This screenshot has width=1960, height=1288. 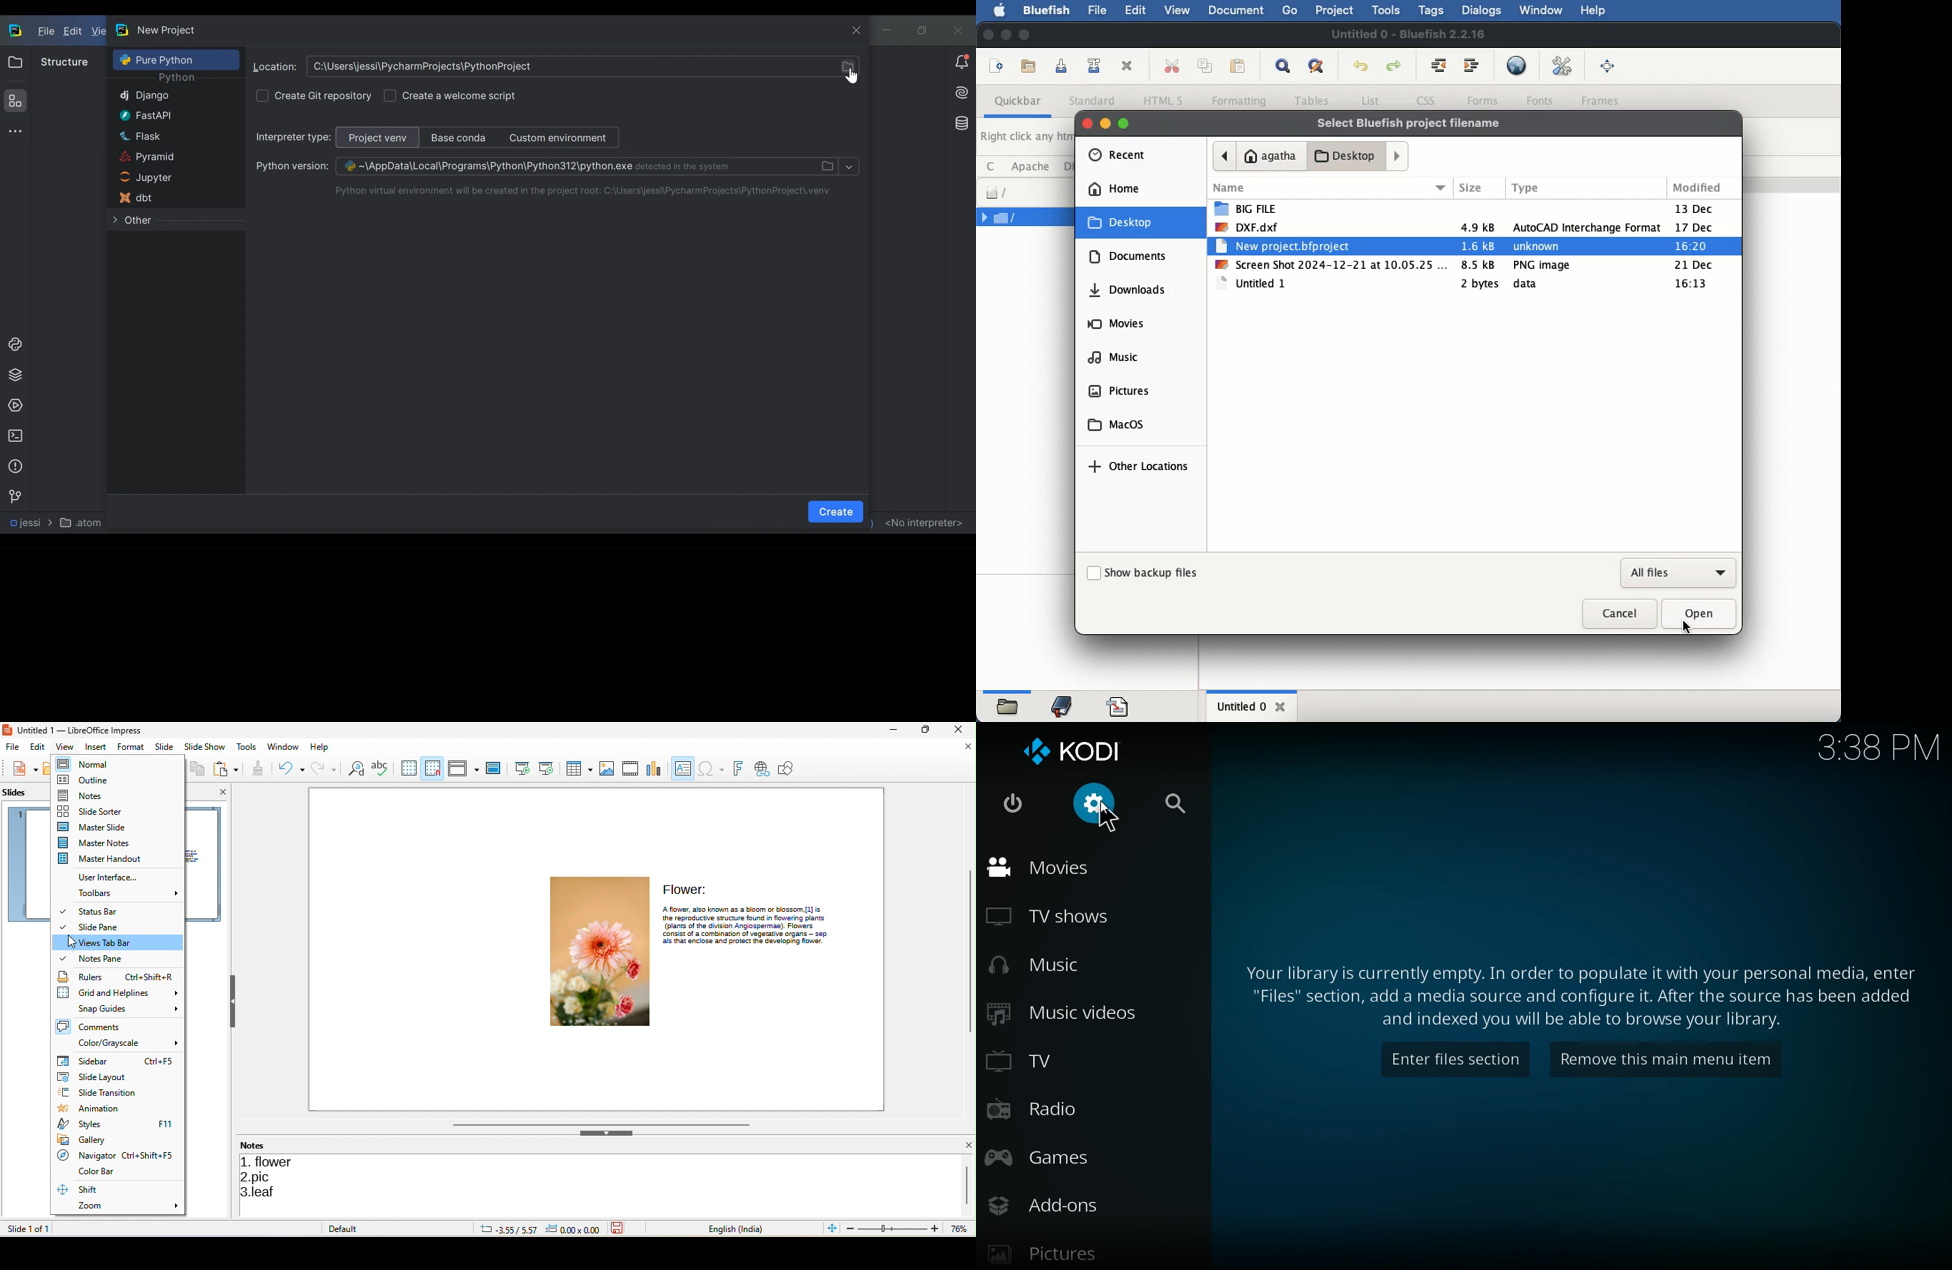 What do you see at coordinates (1456, 1064) in the screenshot?
I see `enter files section` at bounding box center [1456, 1064].